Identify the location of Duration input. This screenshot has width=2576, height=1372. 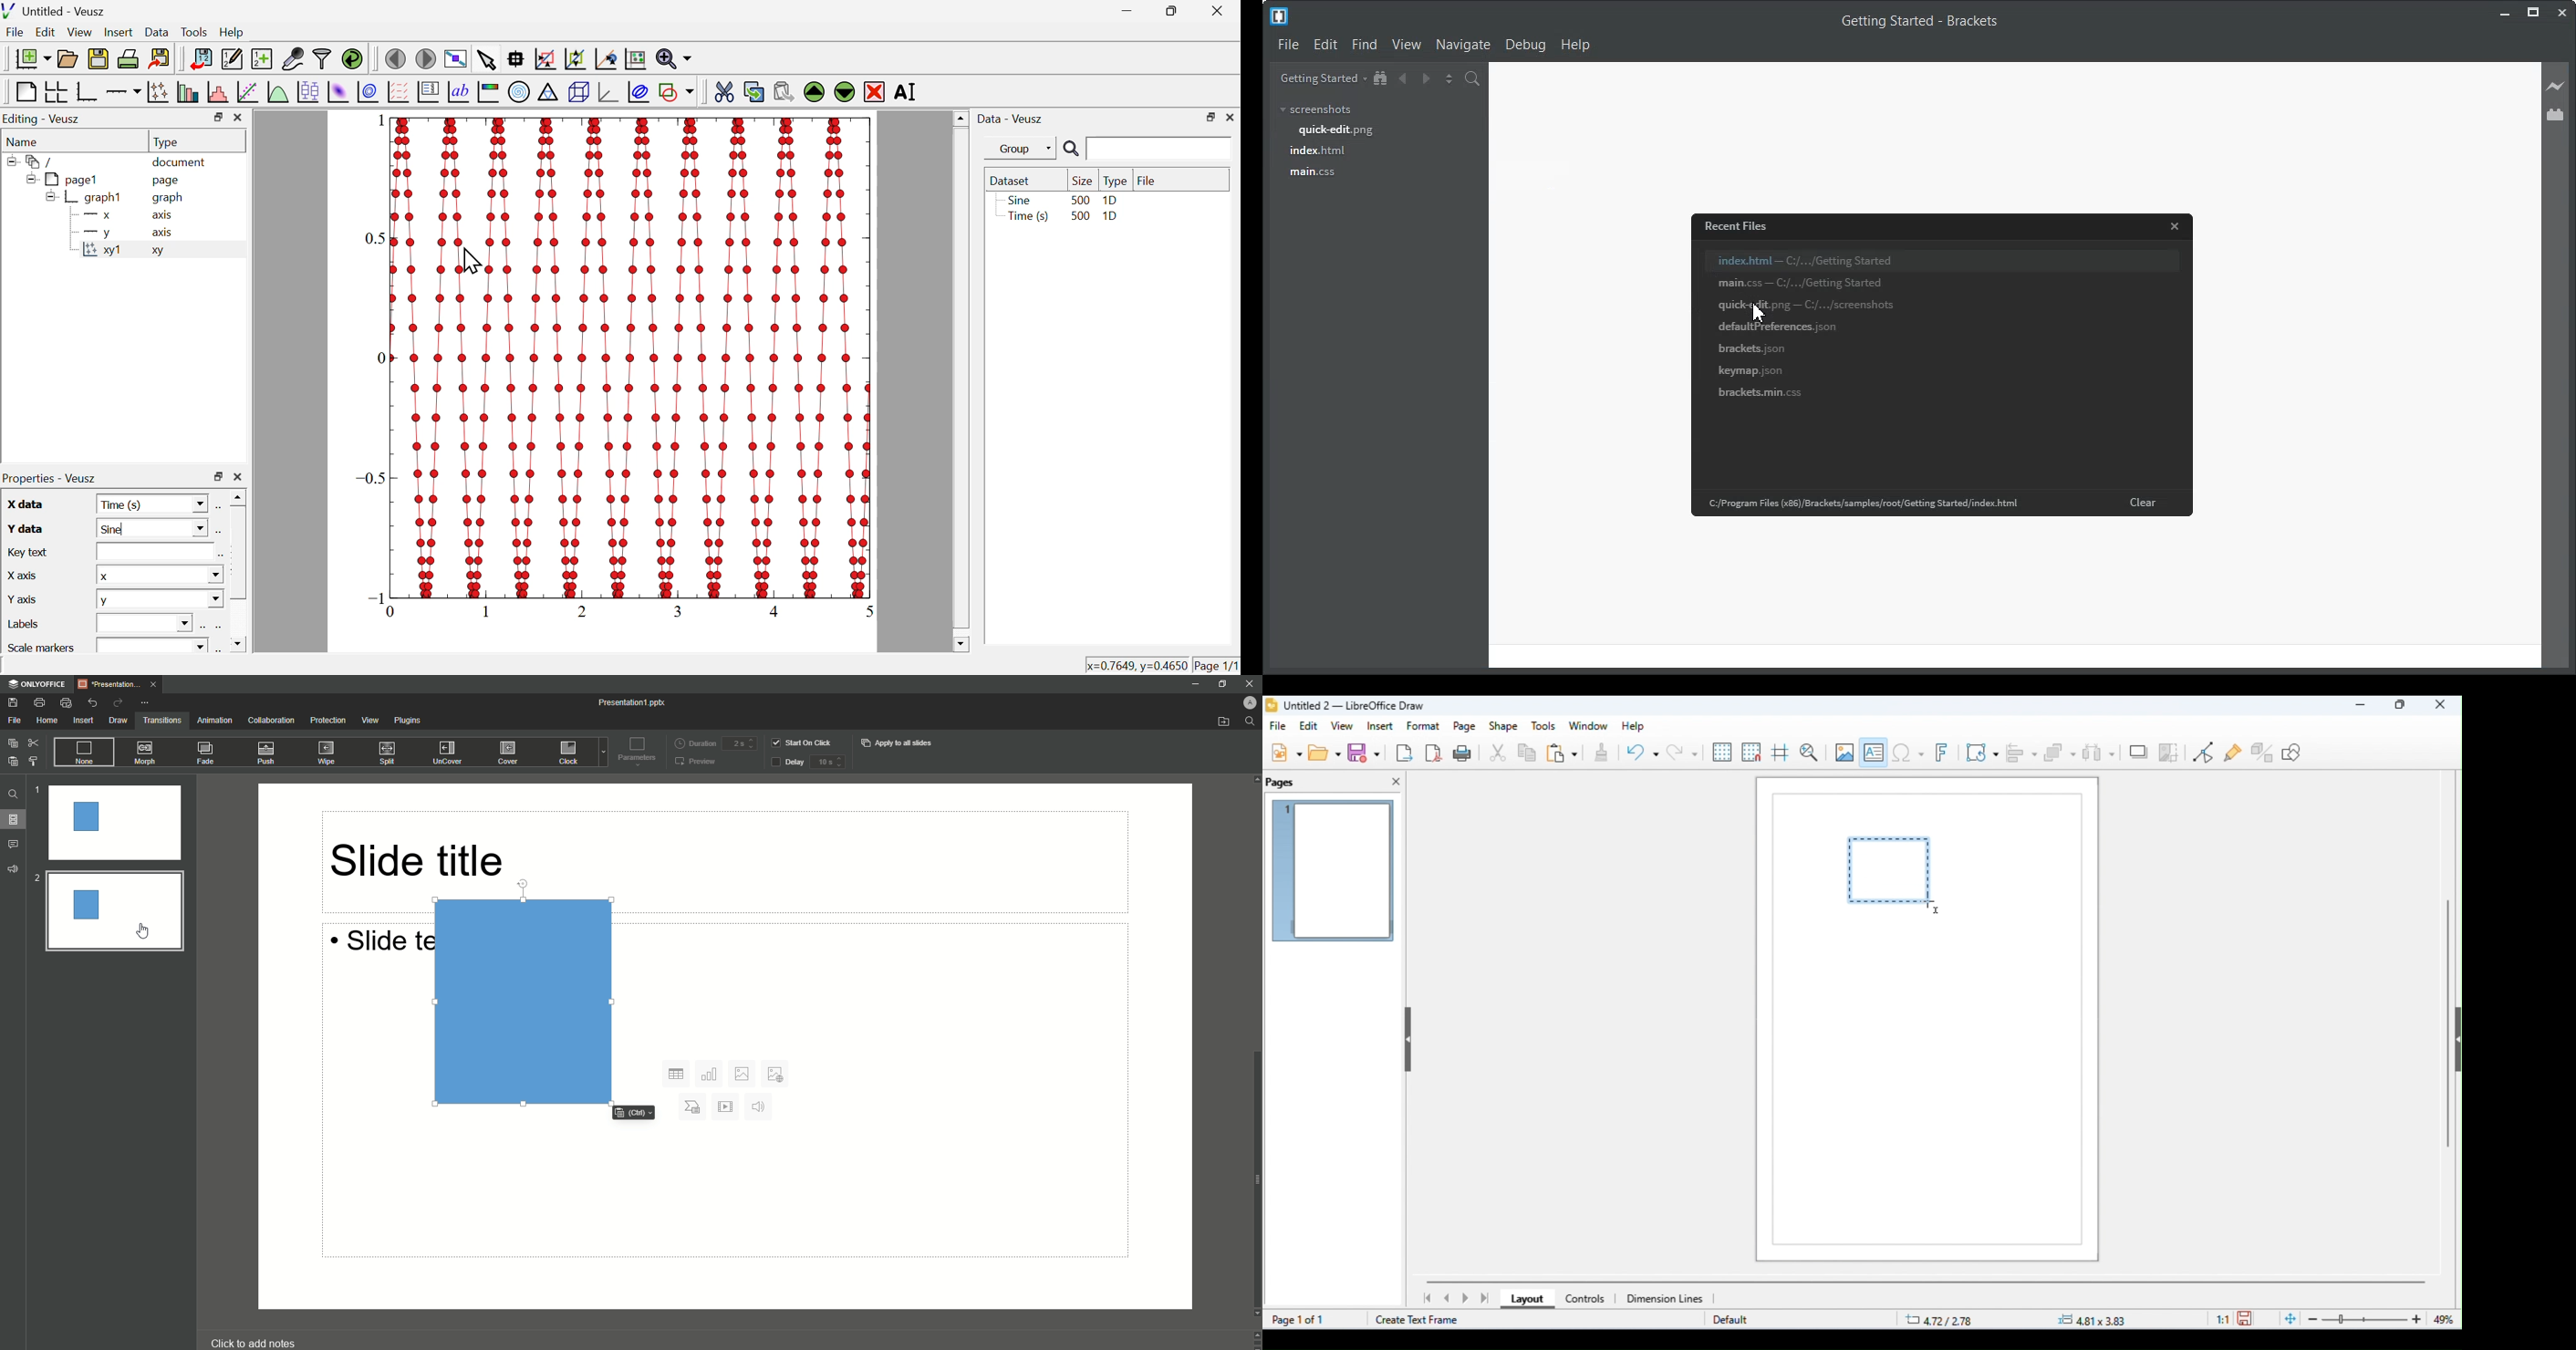
(741, 743).